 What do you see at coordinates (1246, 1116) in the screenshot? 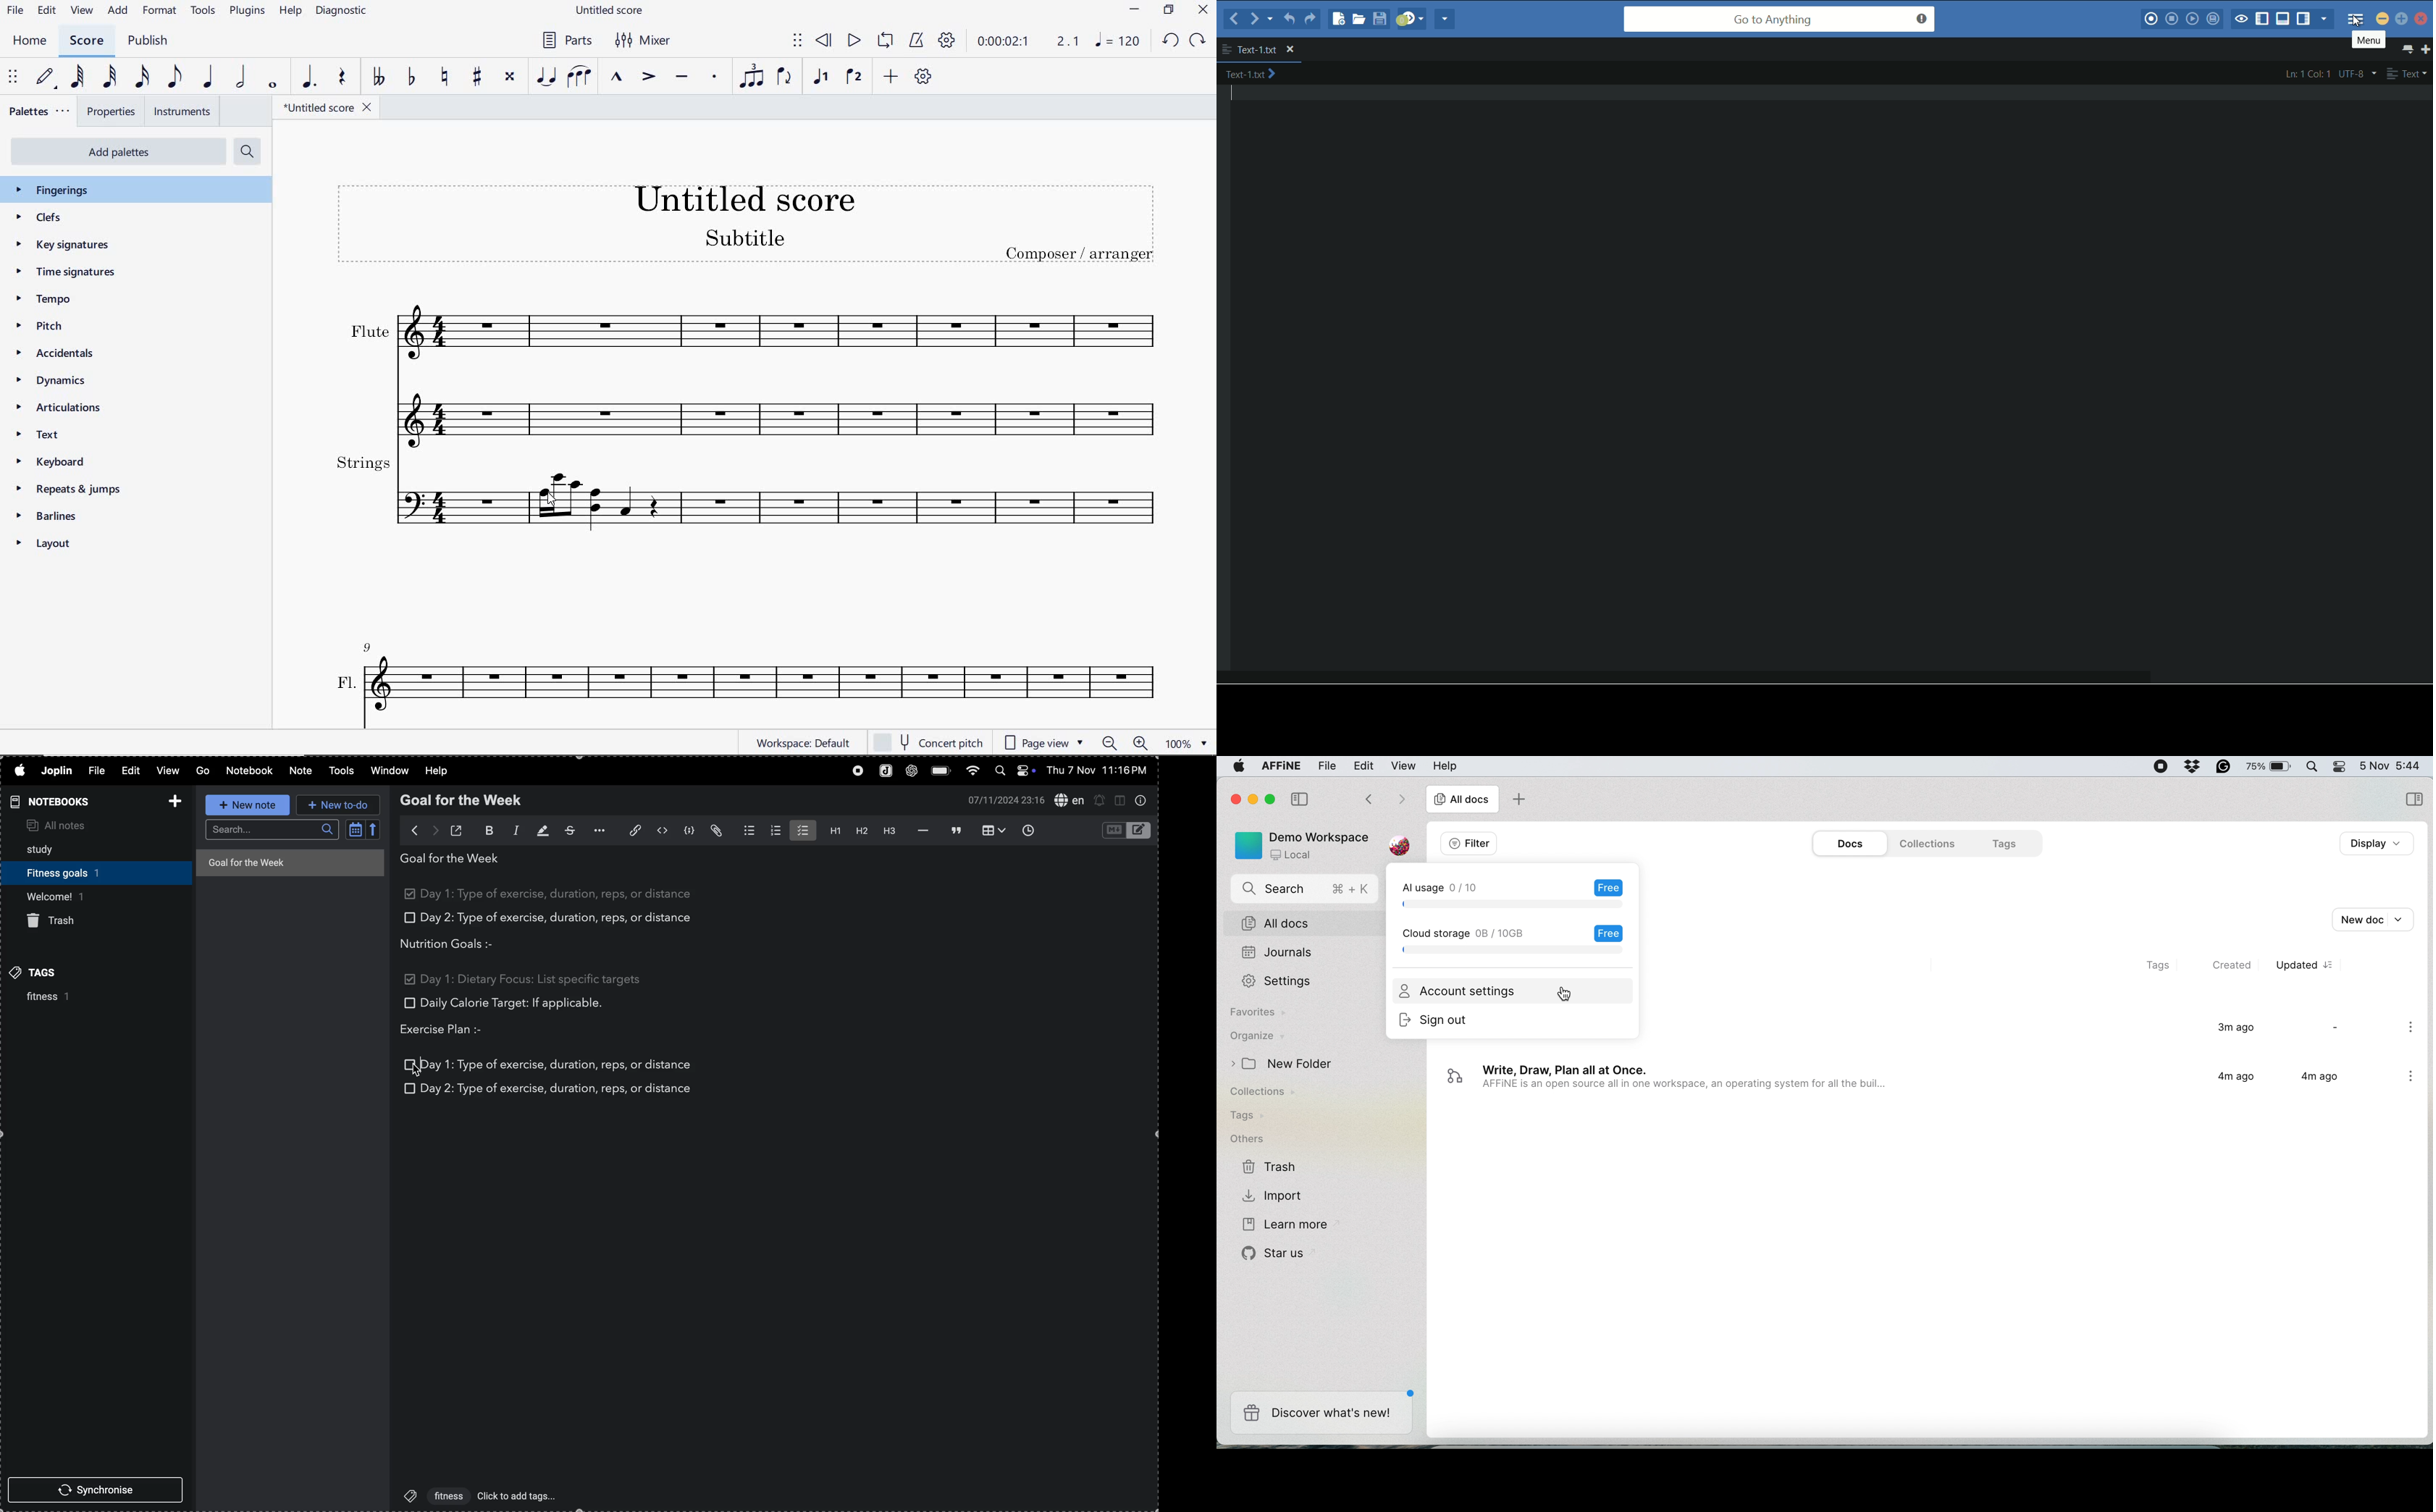
I see `tags` at bounding box center [1246, 1116].